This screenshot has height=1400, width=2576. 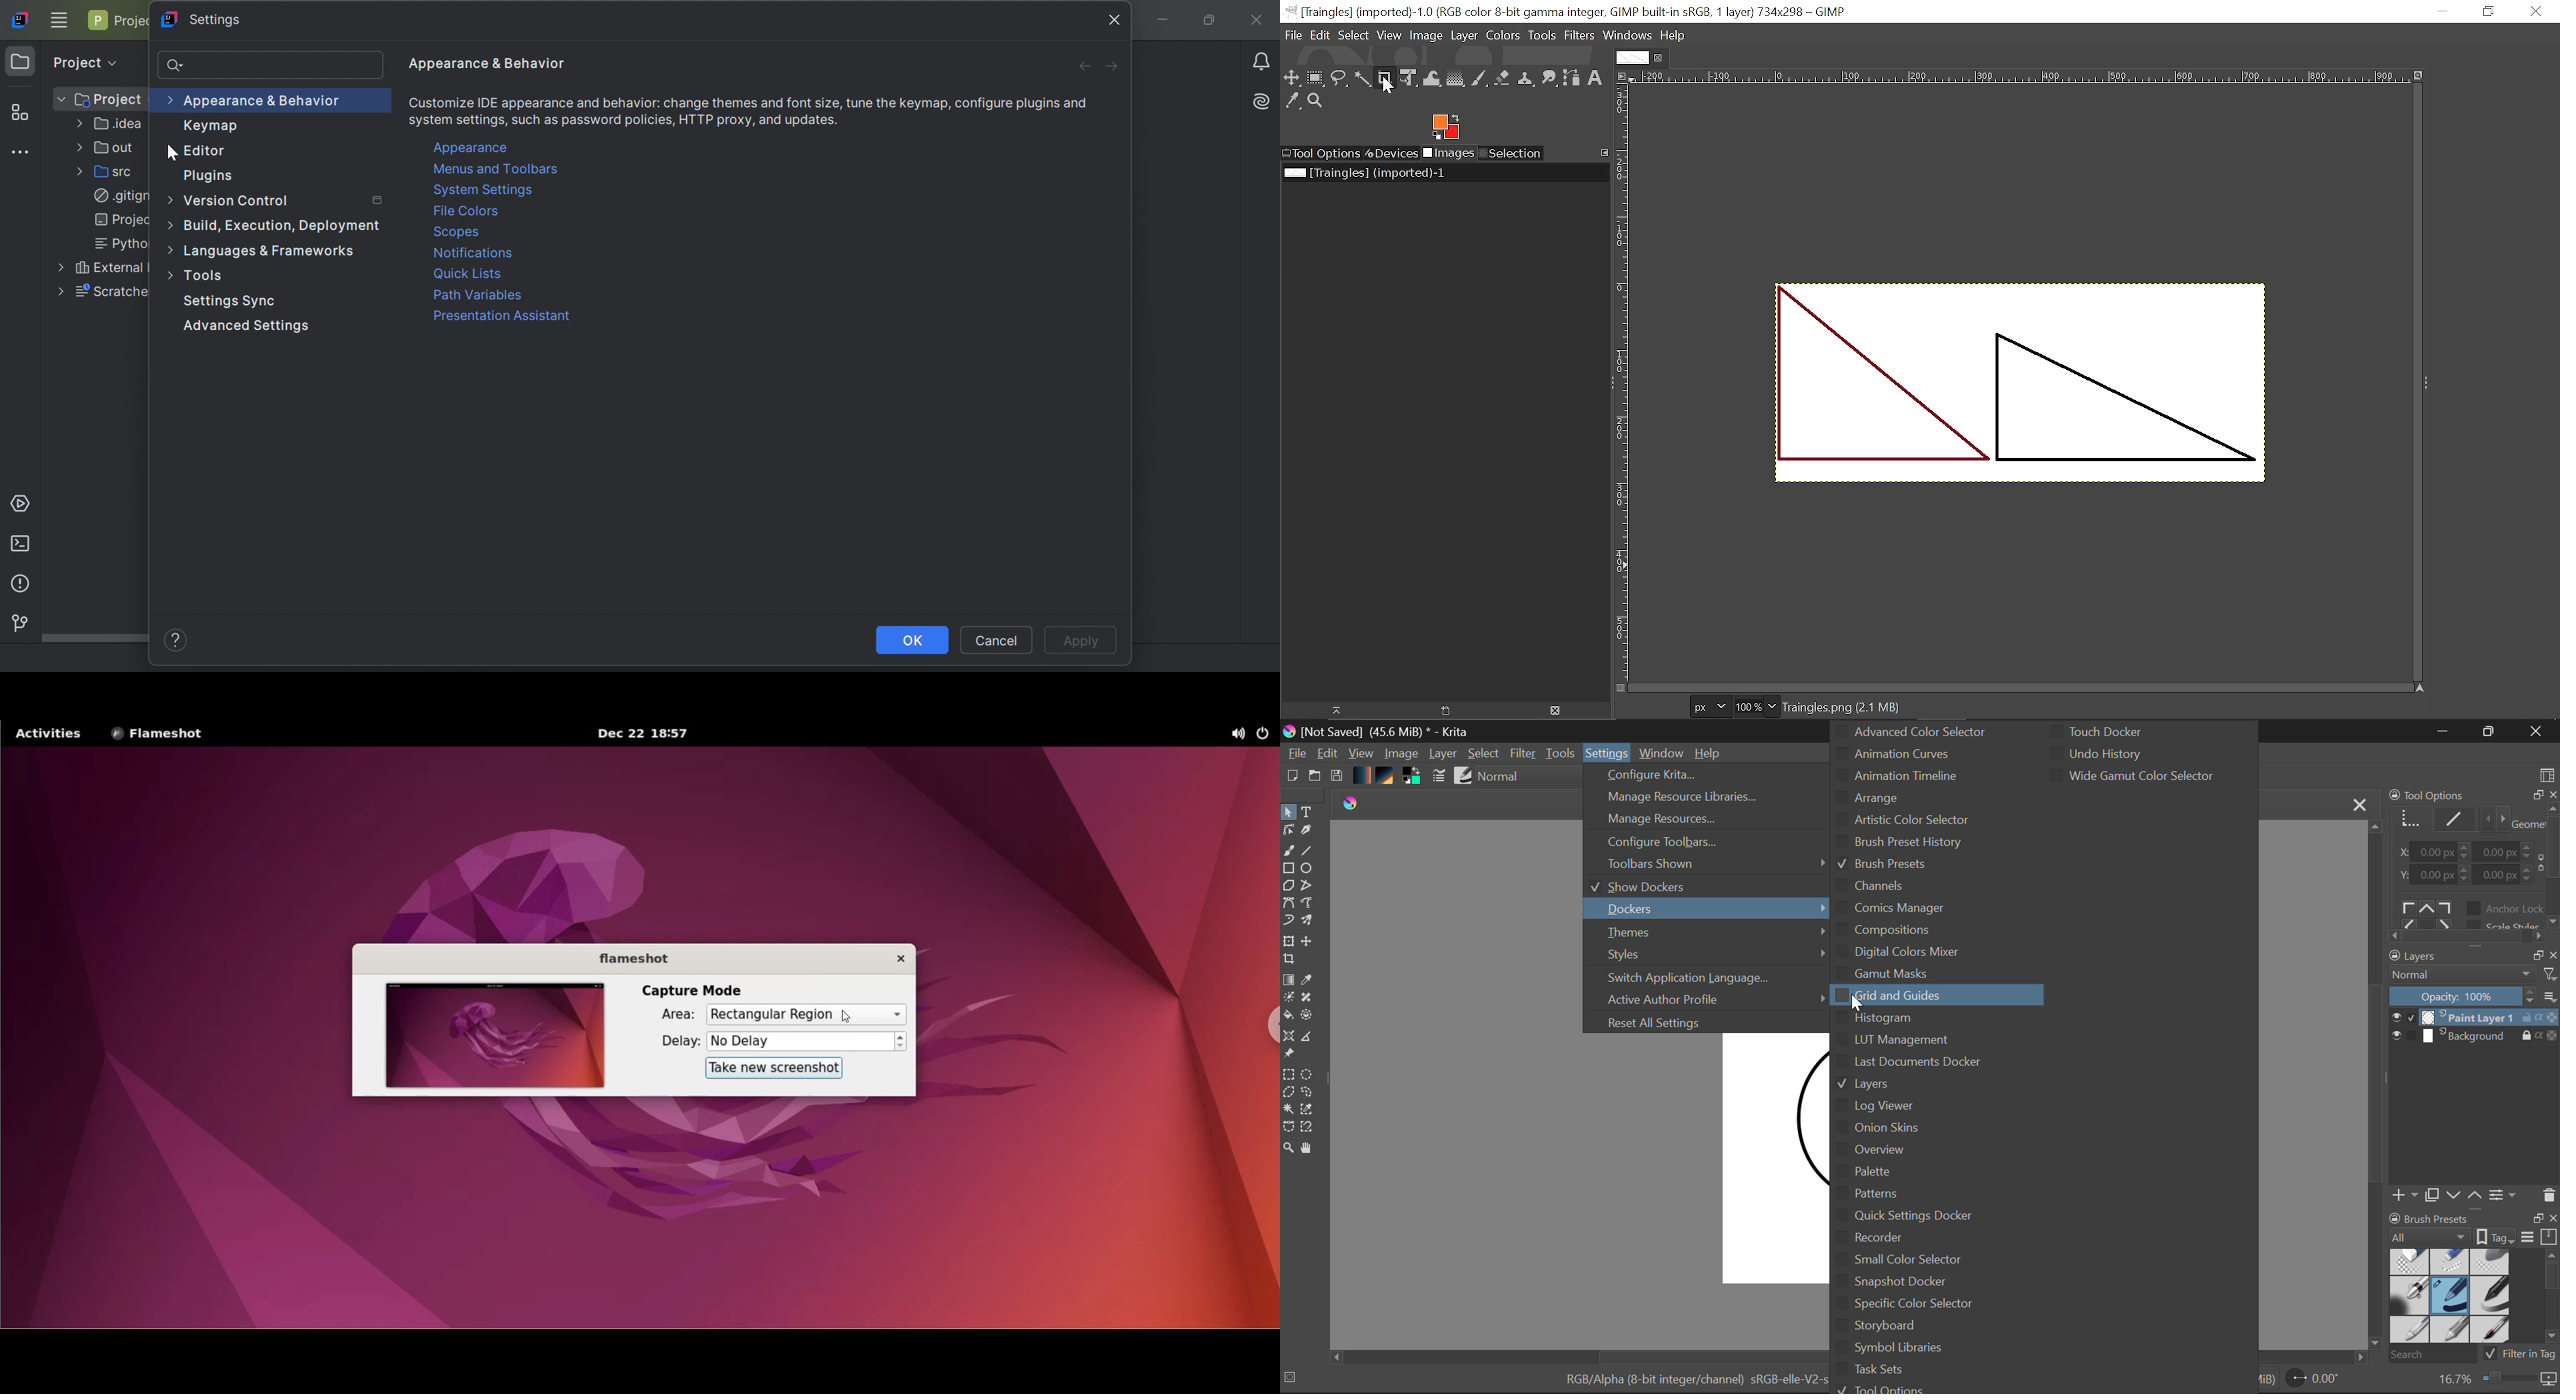 What do you see at coordinates (1307, 884) in the screenshot?
I see `Polyline` at bounding box center [1307, 884].